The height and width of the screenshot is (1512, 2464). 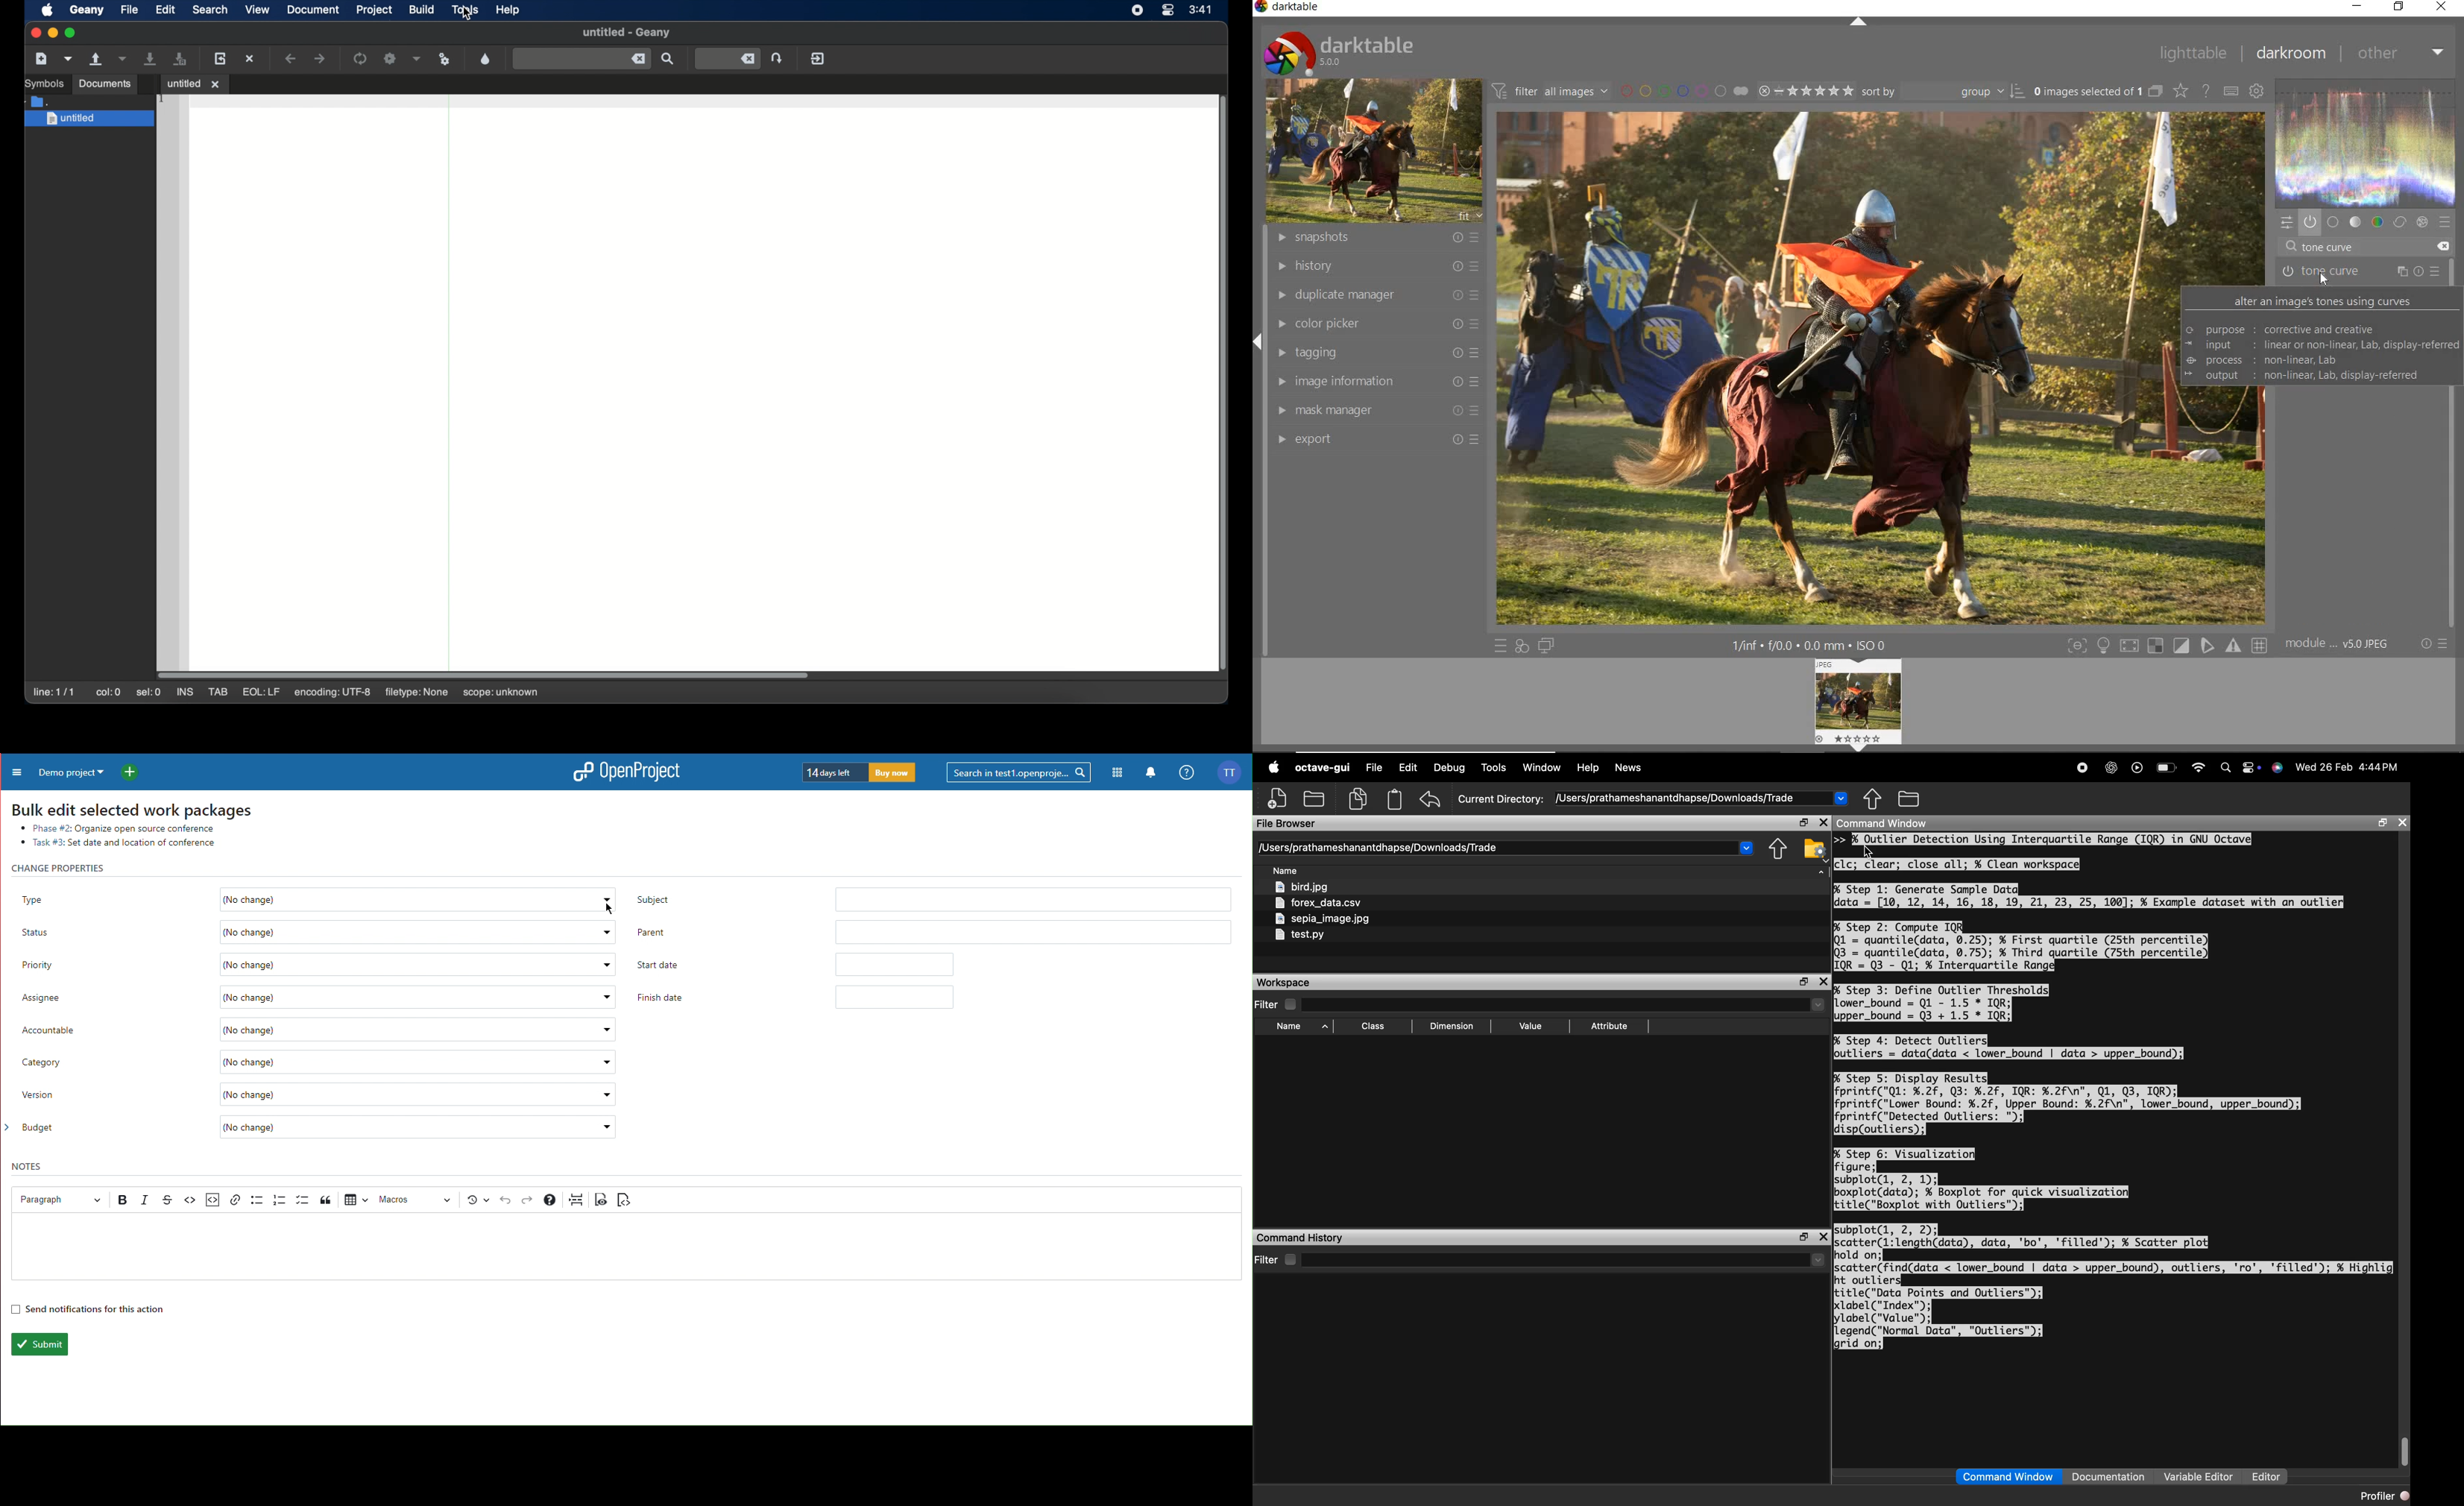 I want to click on Window, so click(x=1542, y=767).